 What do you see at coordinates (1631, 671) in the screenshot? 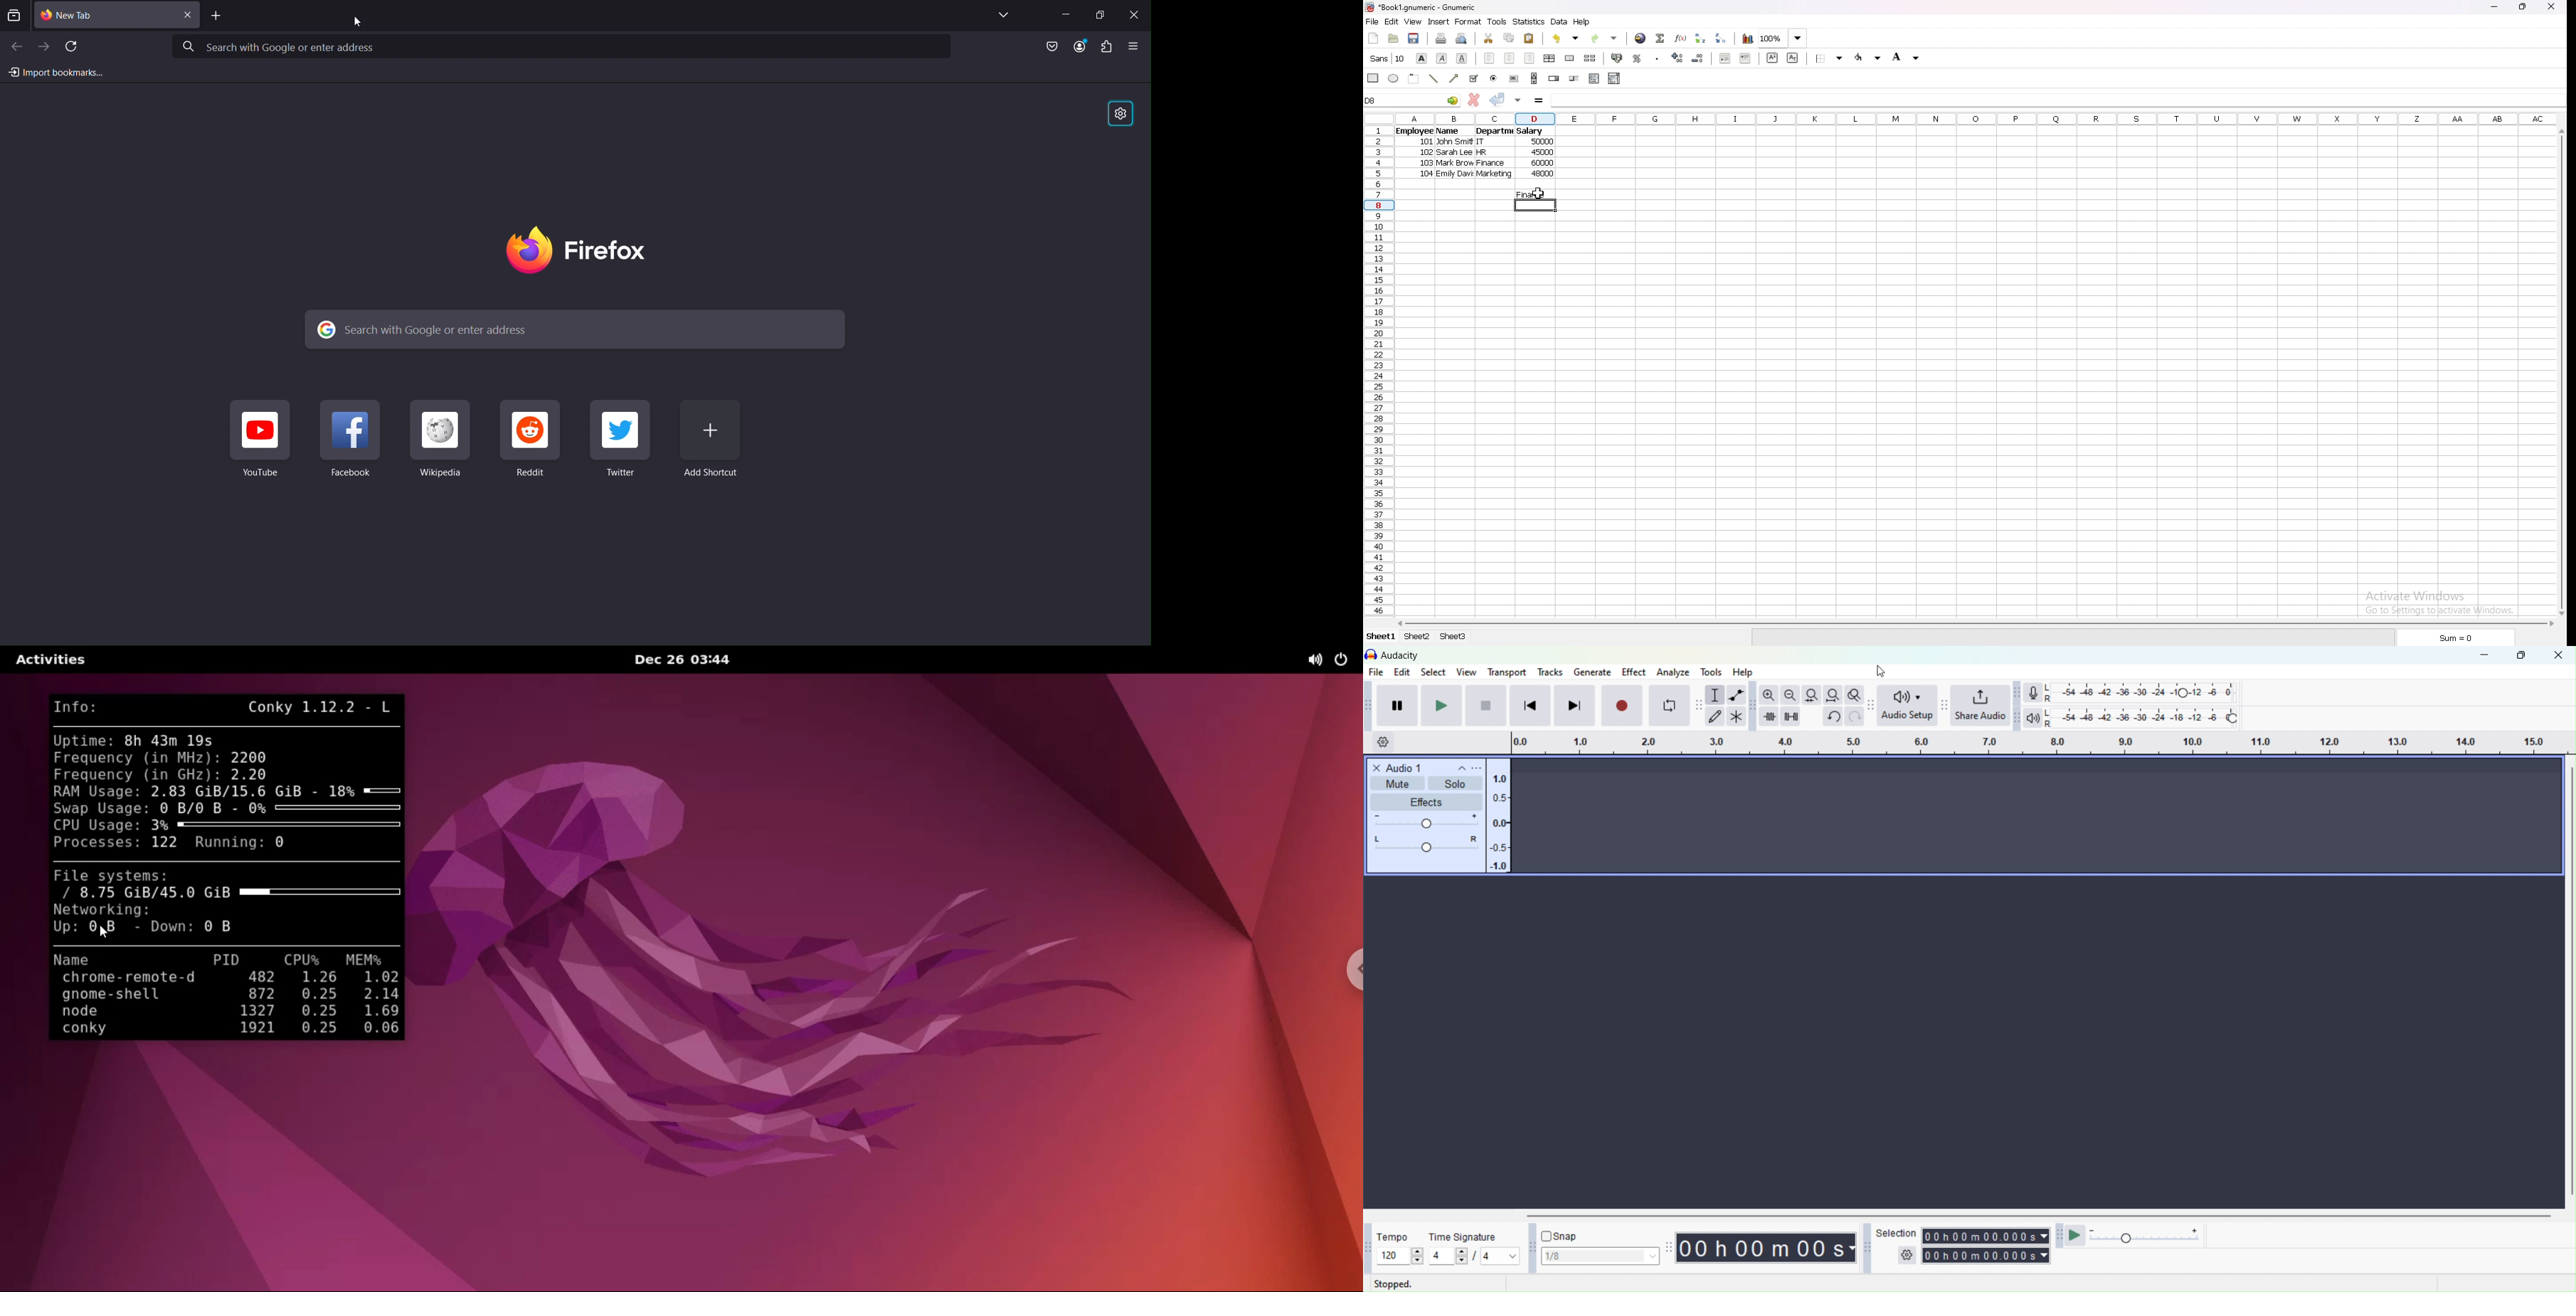
I see `Effect` at bounding box center [1631, 671].